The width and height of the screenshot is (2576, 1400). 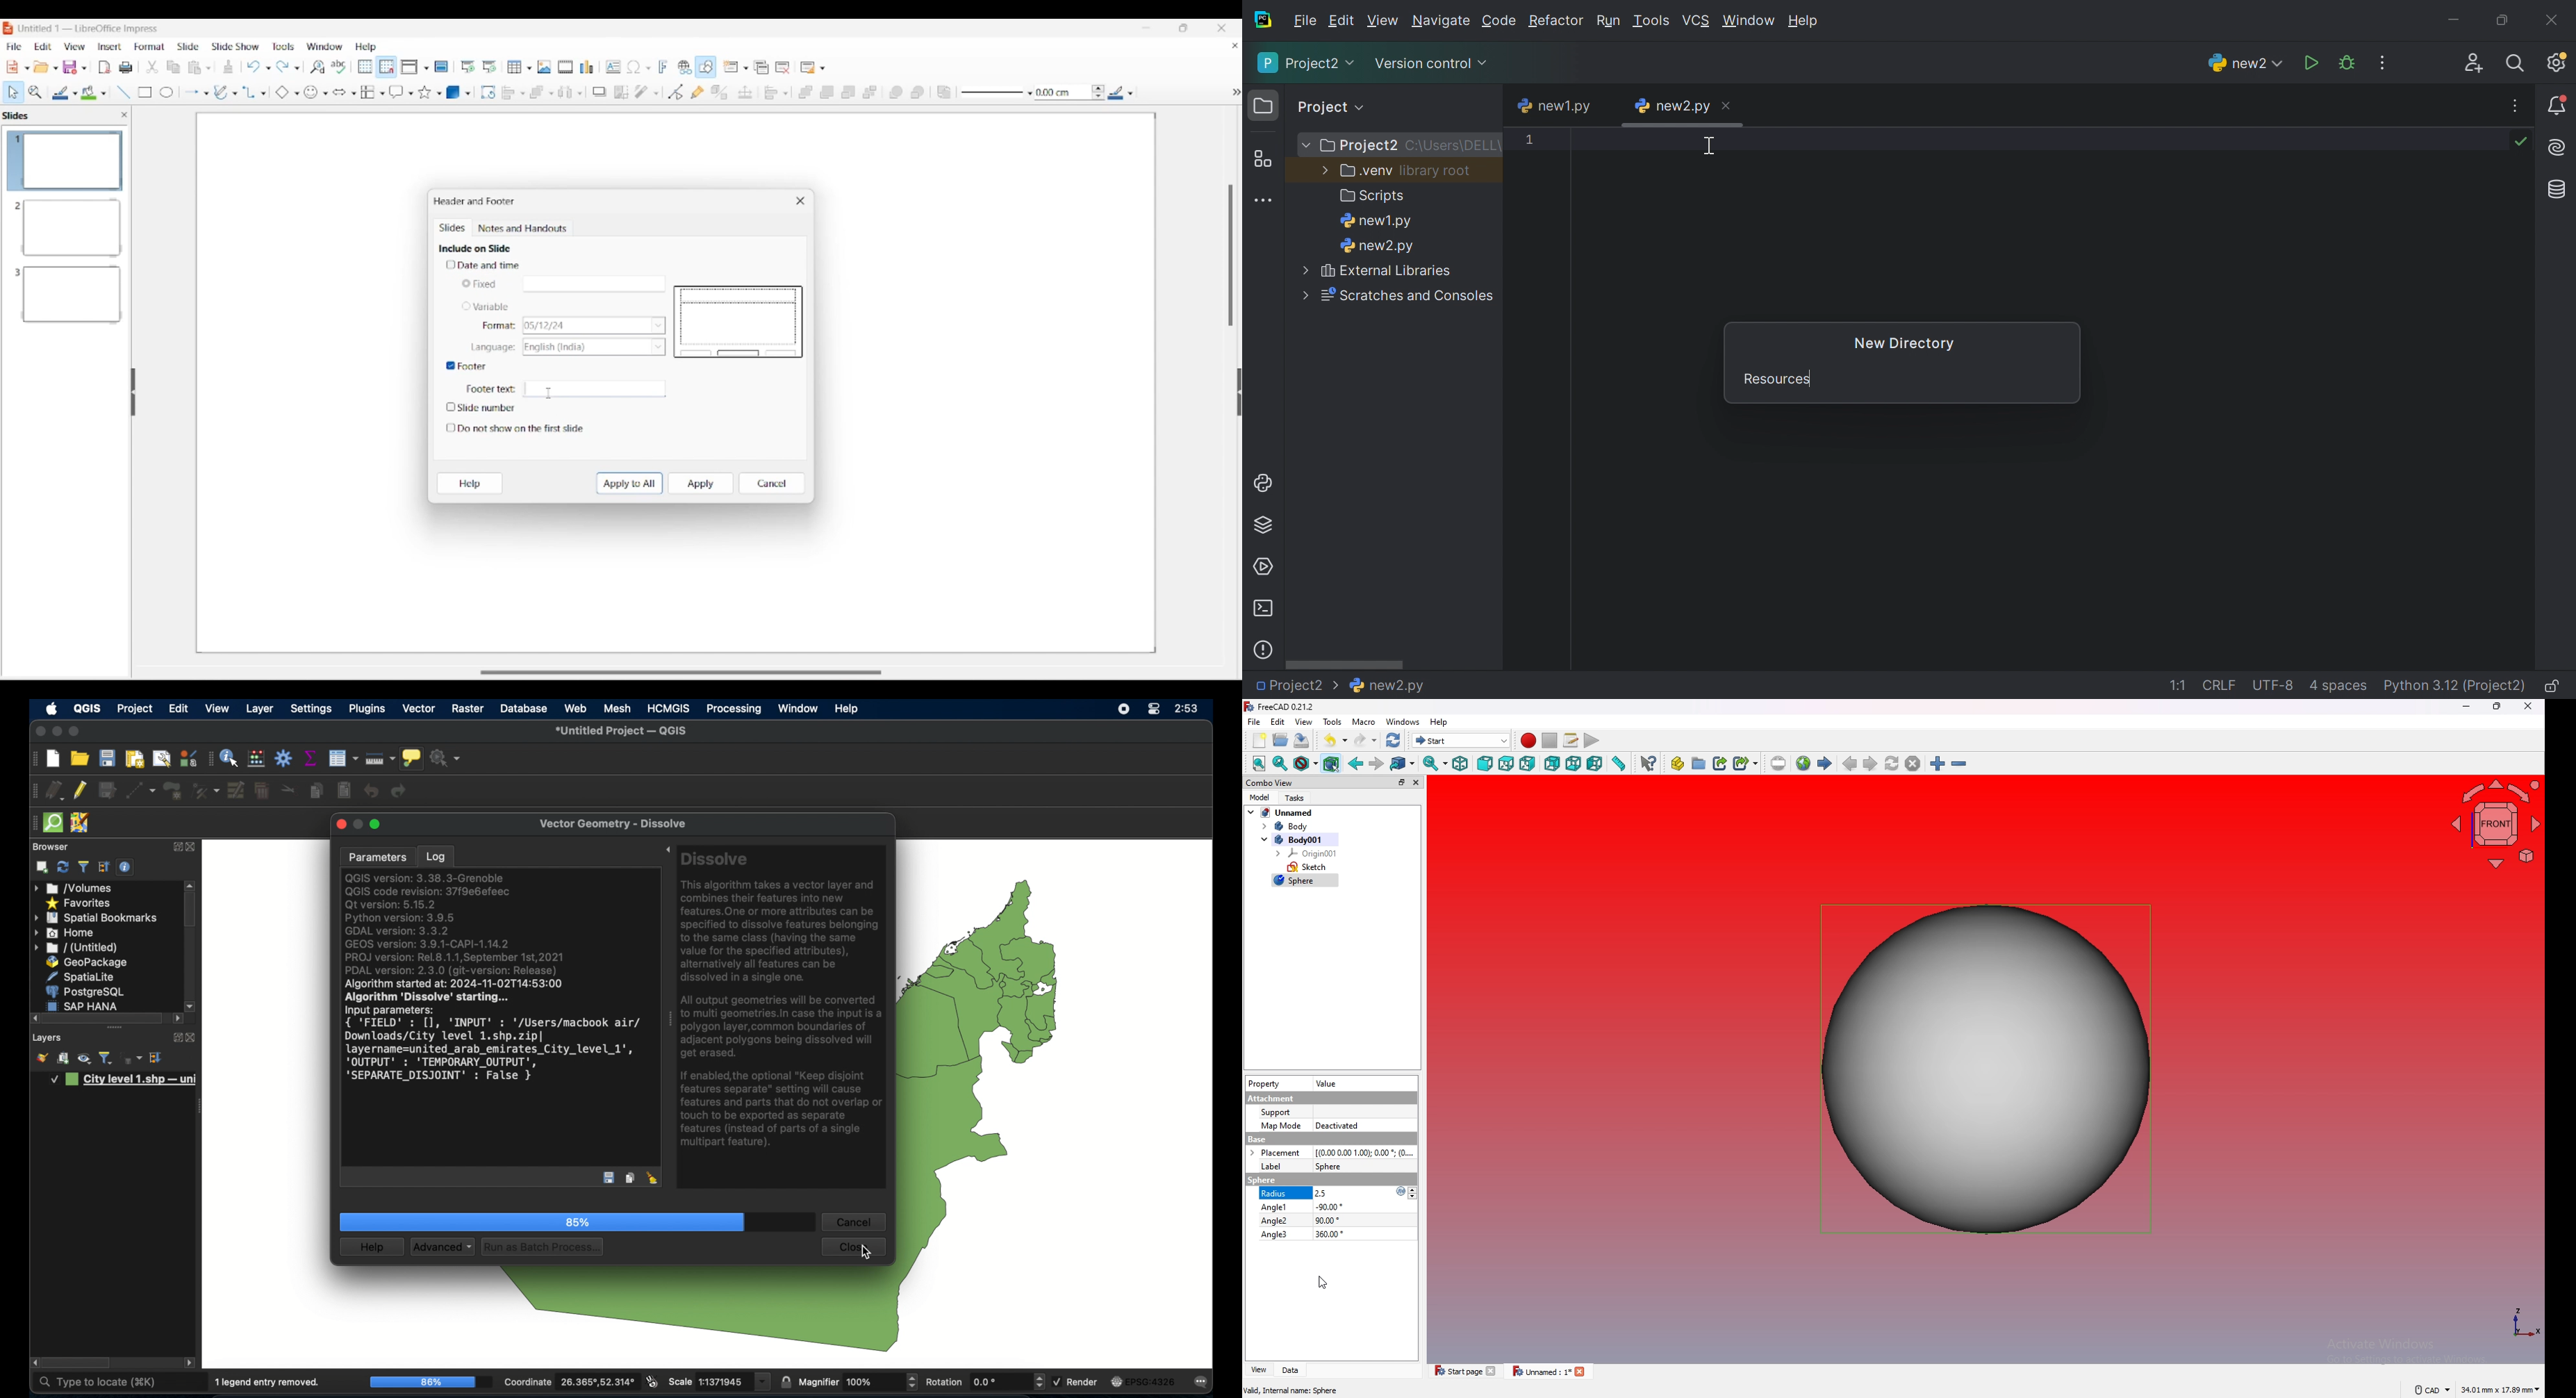 What do you see at coordinates (1146, 27) in the screenshot?
I see `Minimize` at bounding box center [1146, 27].